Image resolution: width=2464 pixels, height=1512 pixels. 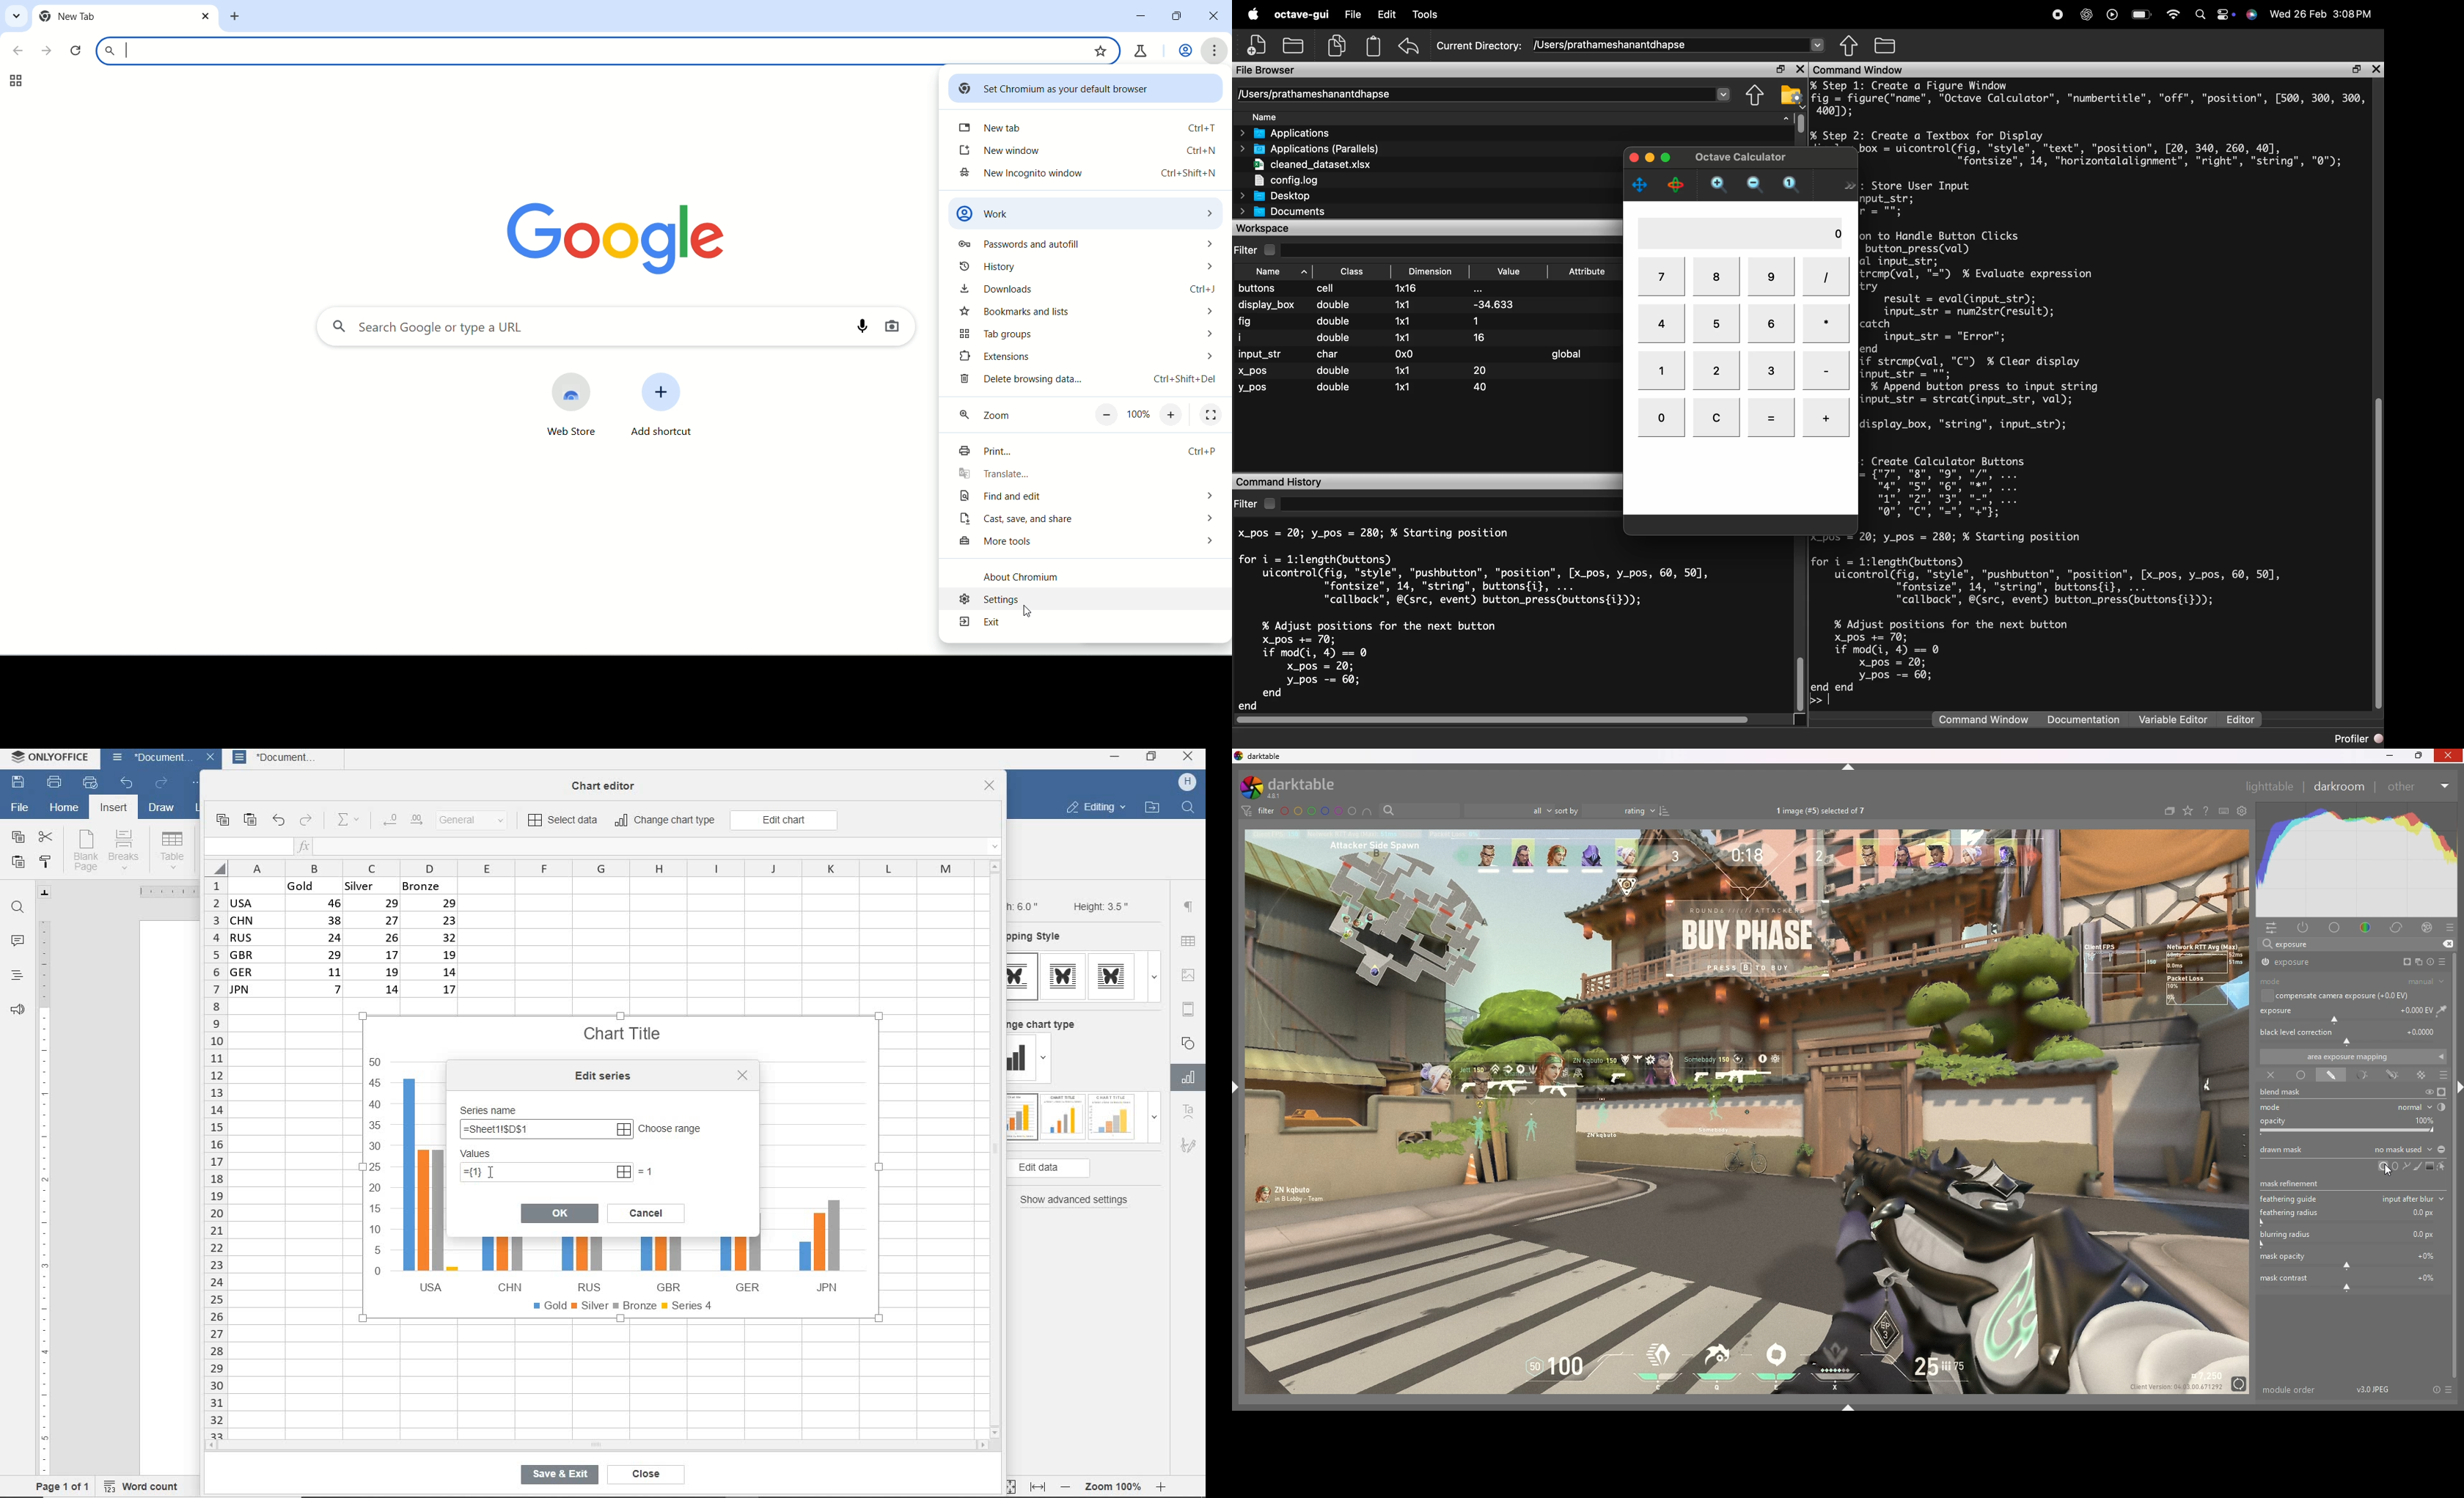 What do you see at coordinates (624, 1026) in the screenshot?
I see `Chart Title` at bounding box center [624, 1026].